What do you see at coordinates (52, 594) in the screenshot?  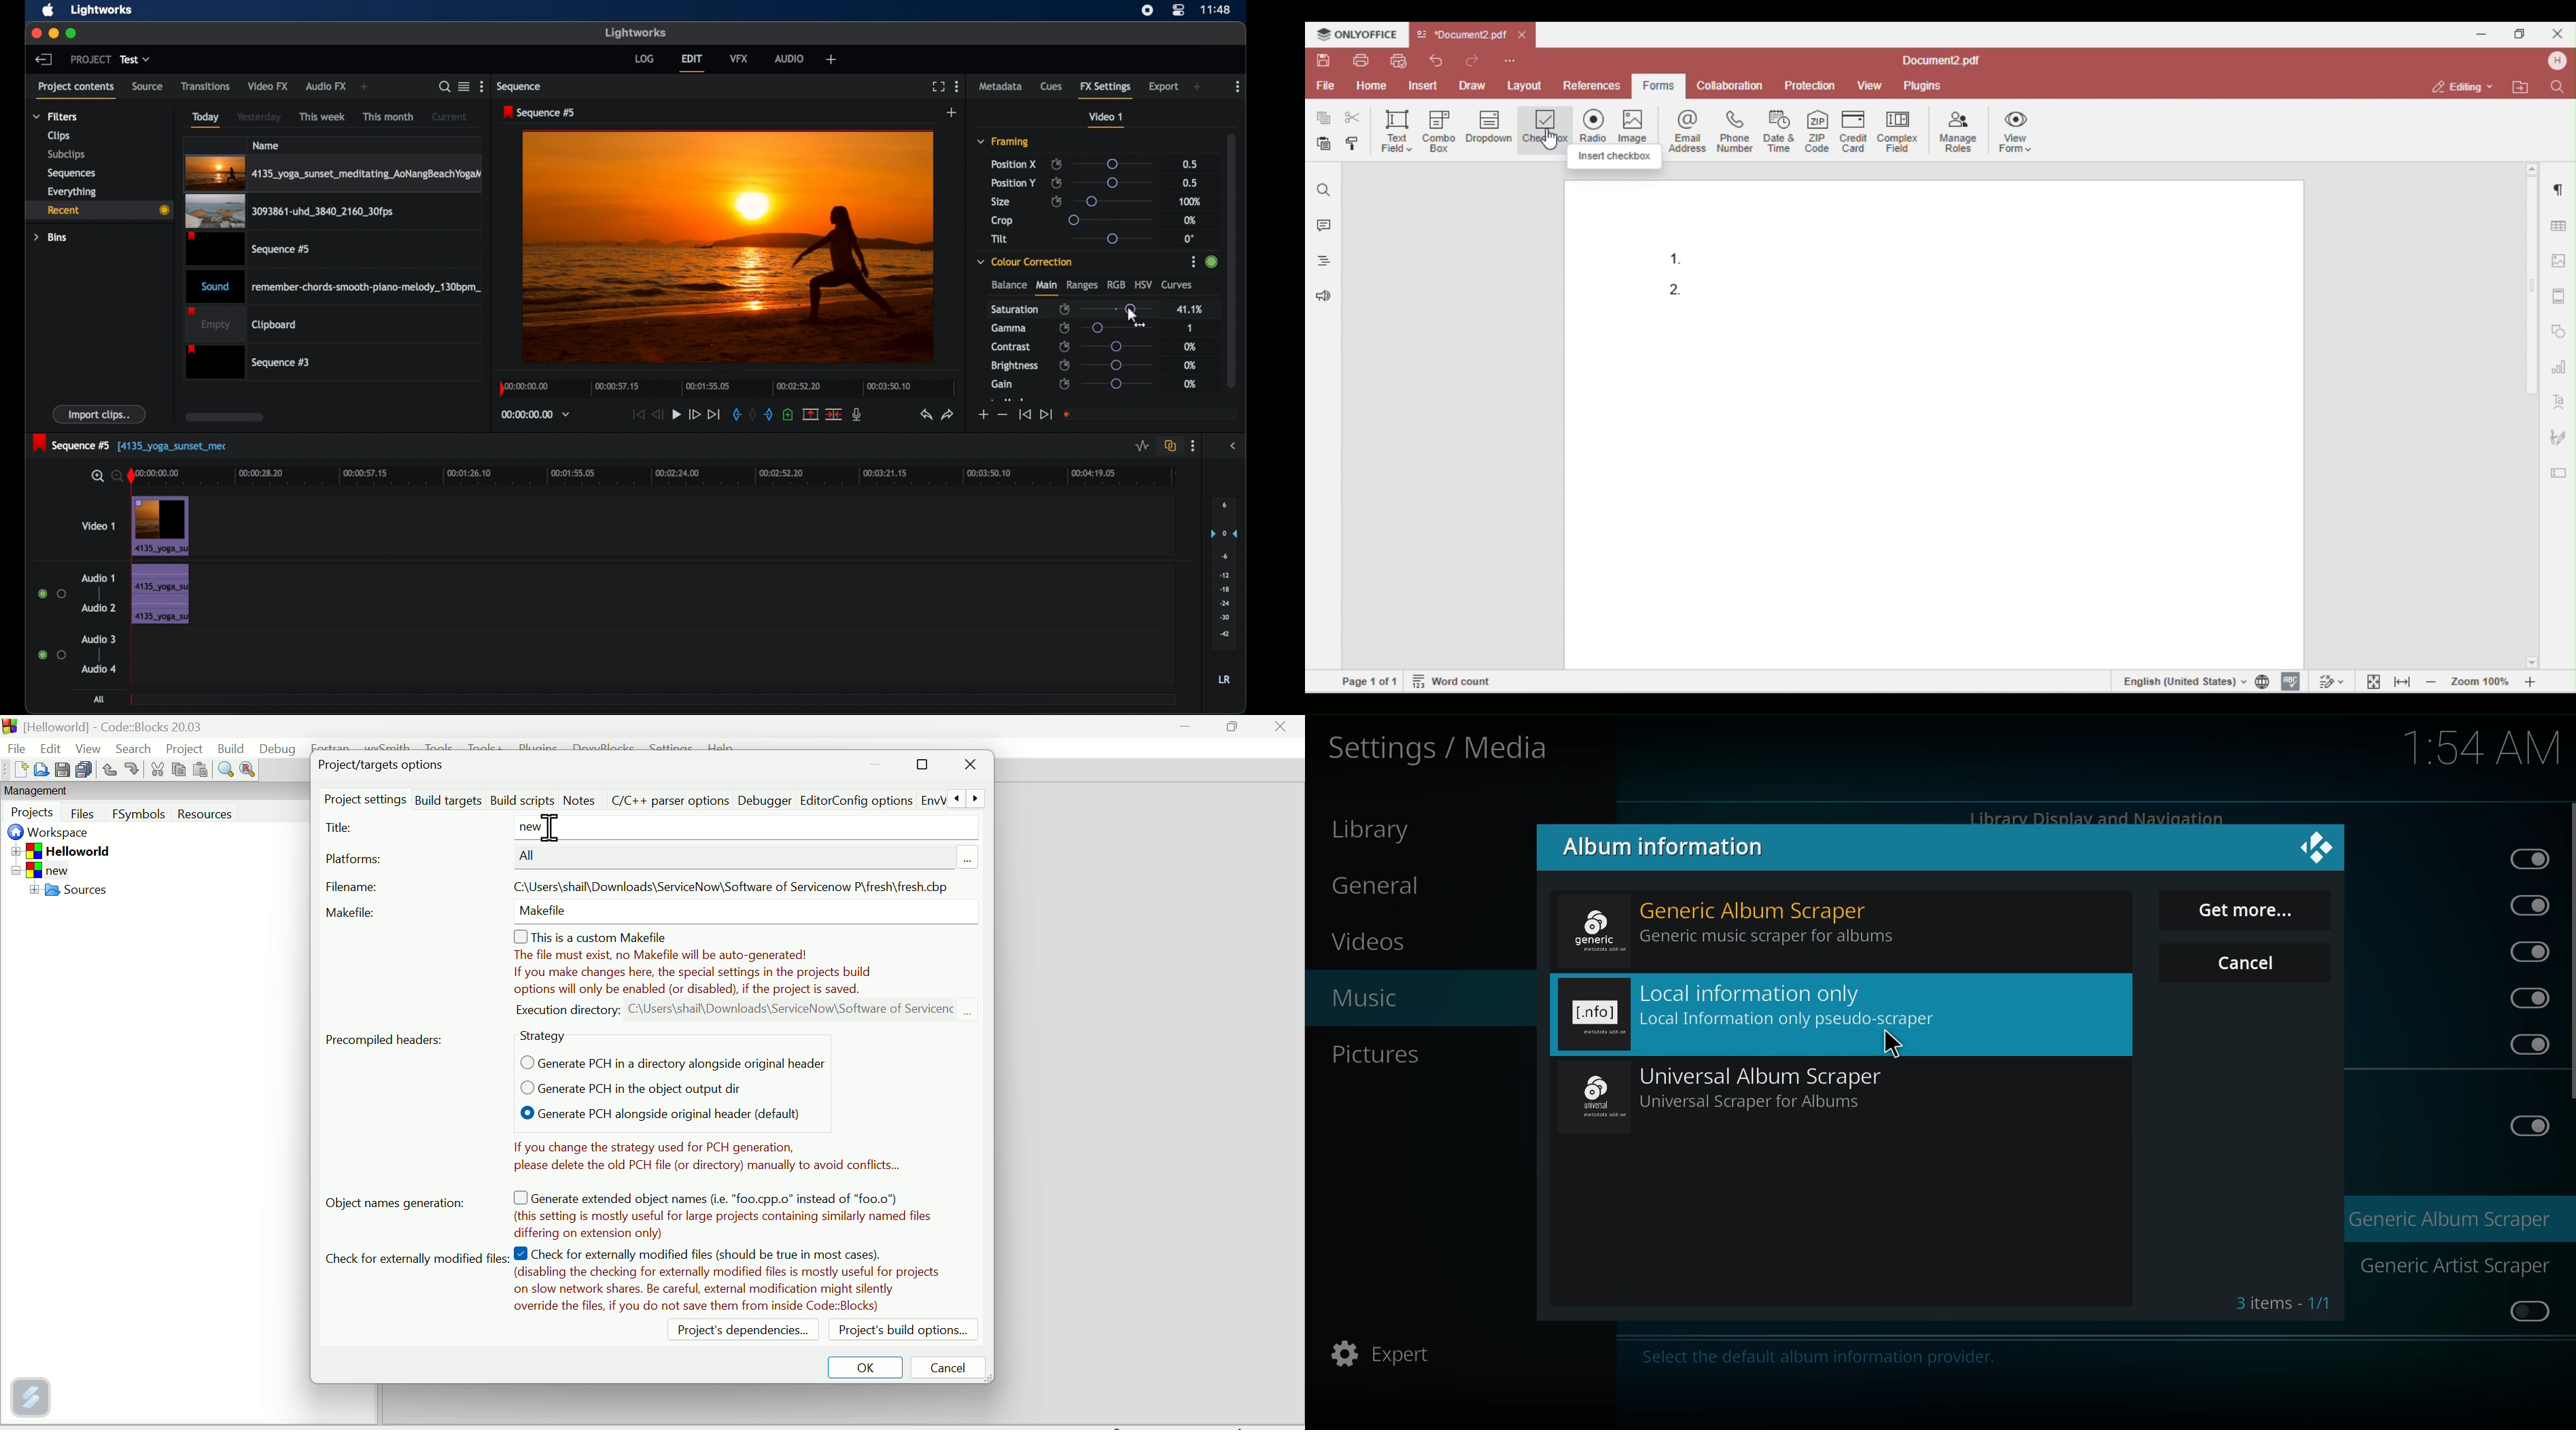 I see `radio buttons` at bounding box center [52, 594].